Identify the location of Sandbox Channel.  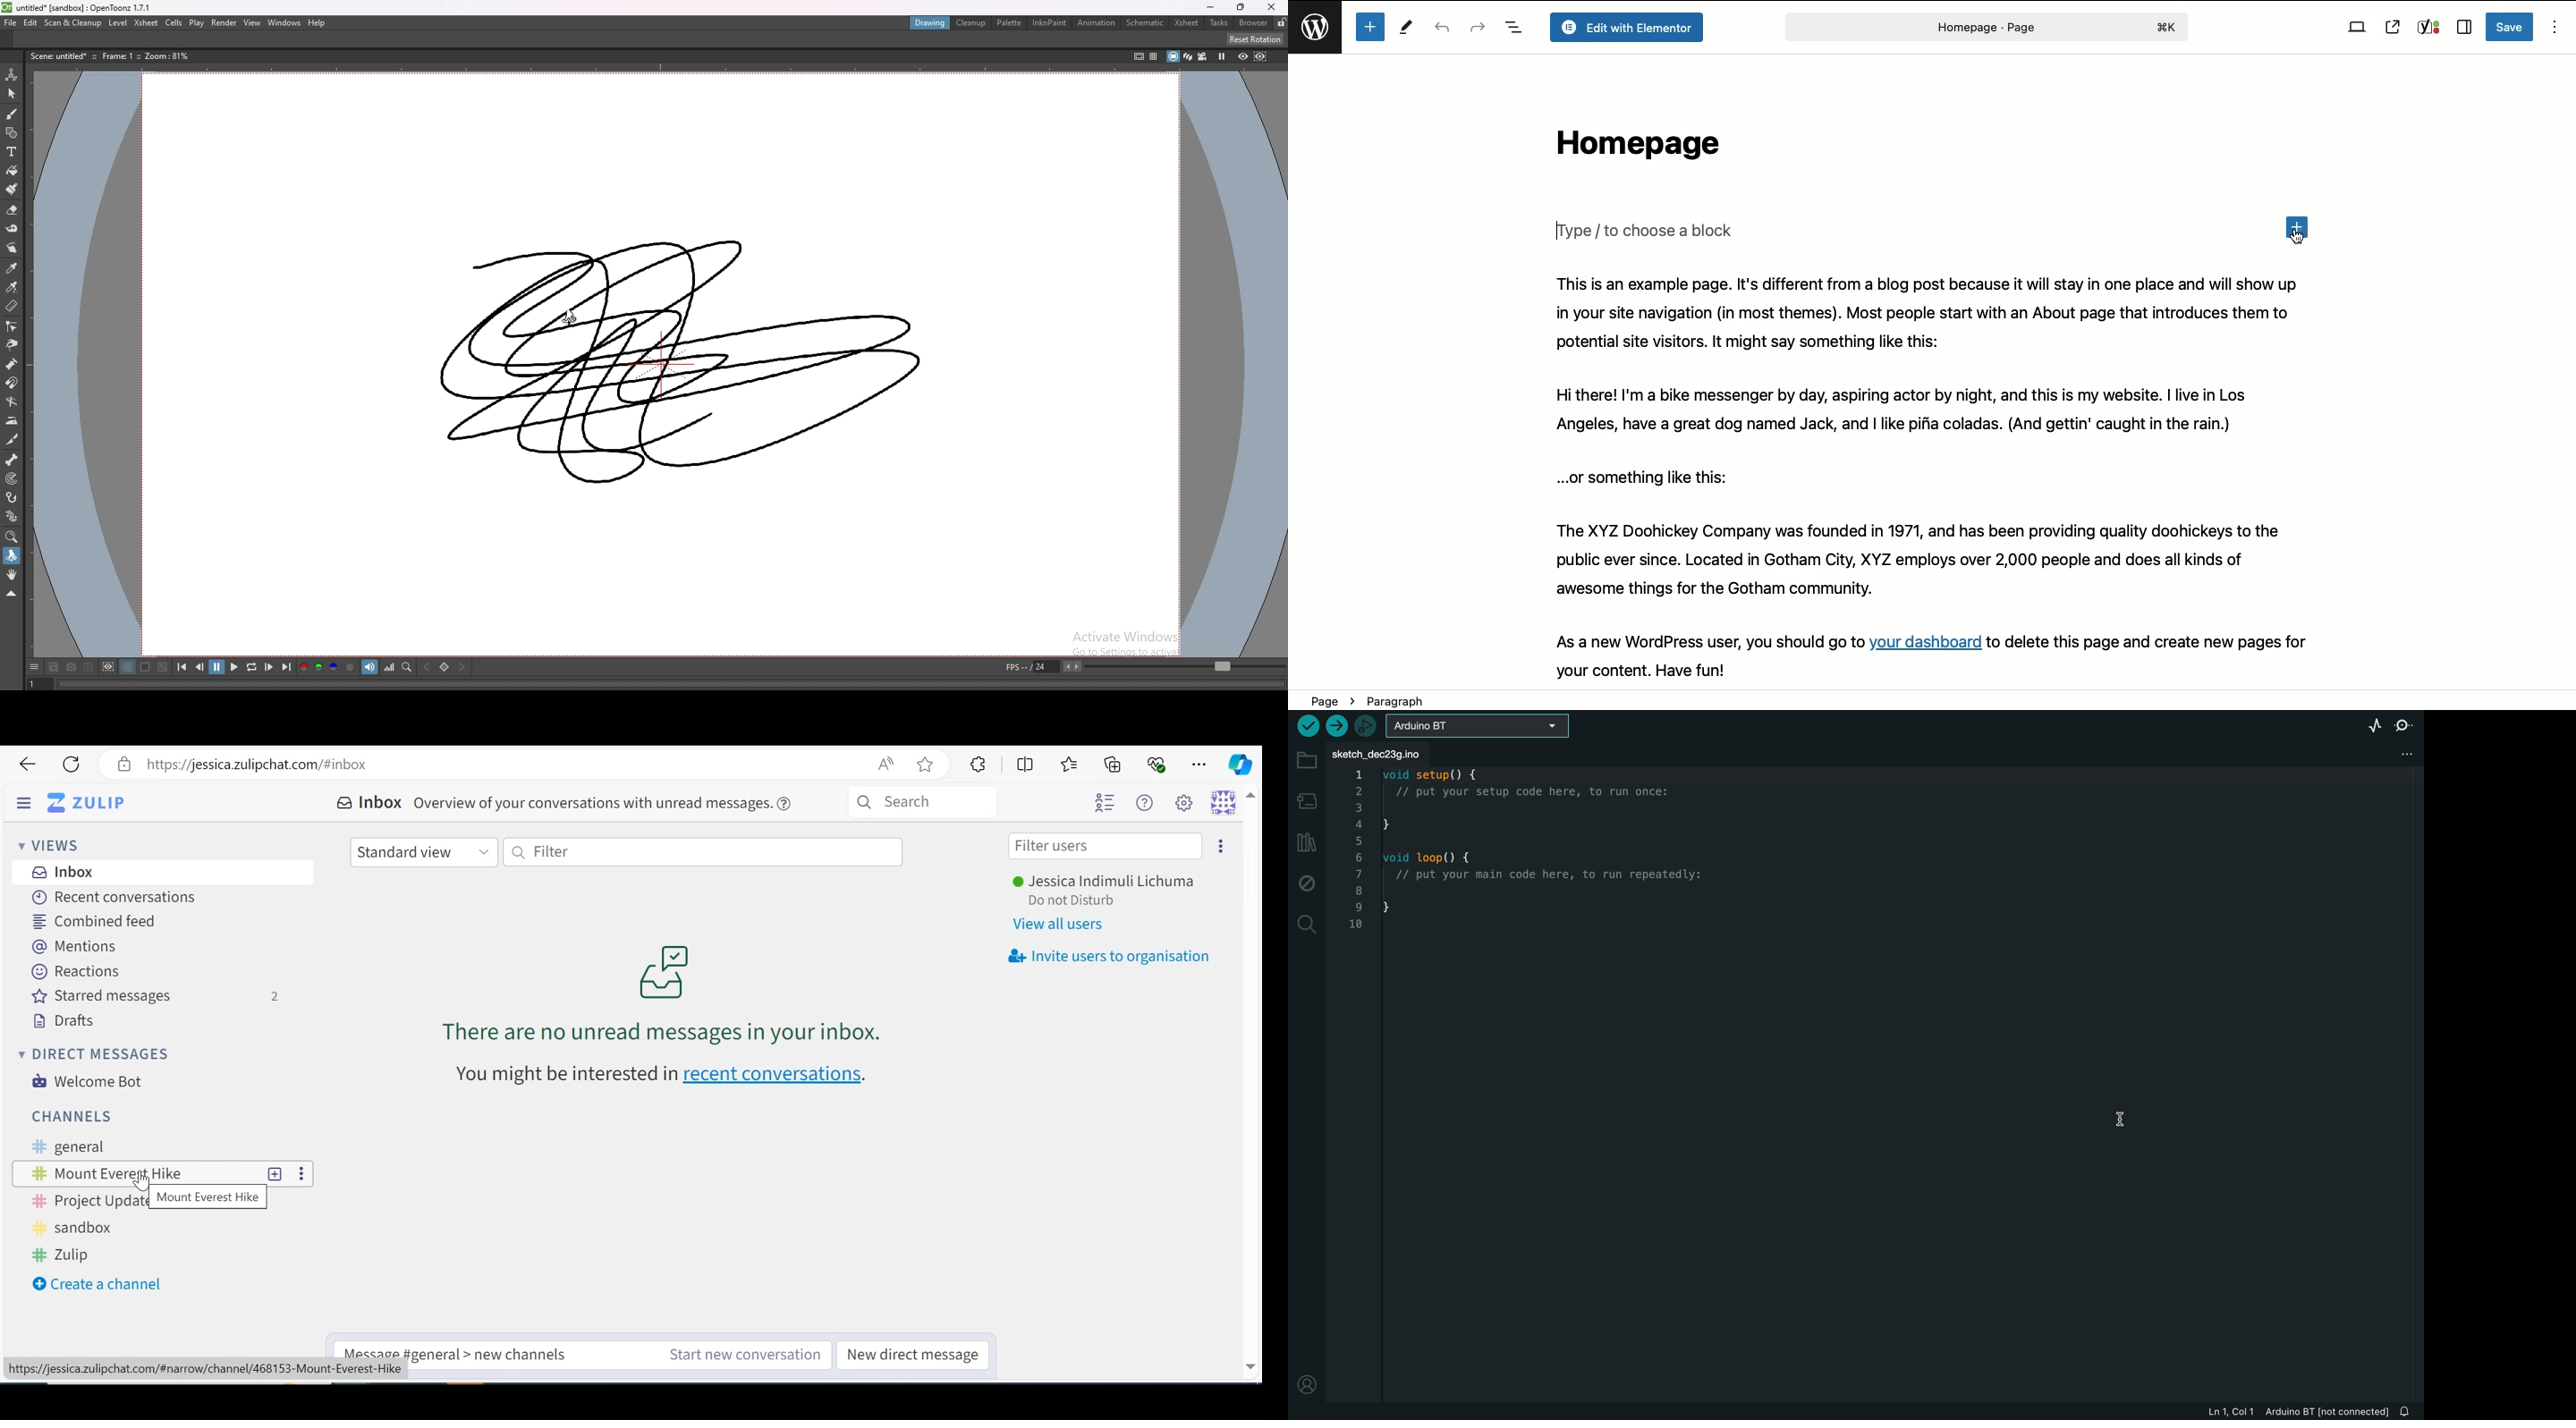
(85, 1228).